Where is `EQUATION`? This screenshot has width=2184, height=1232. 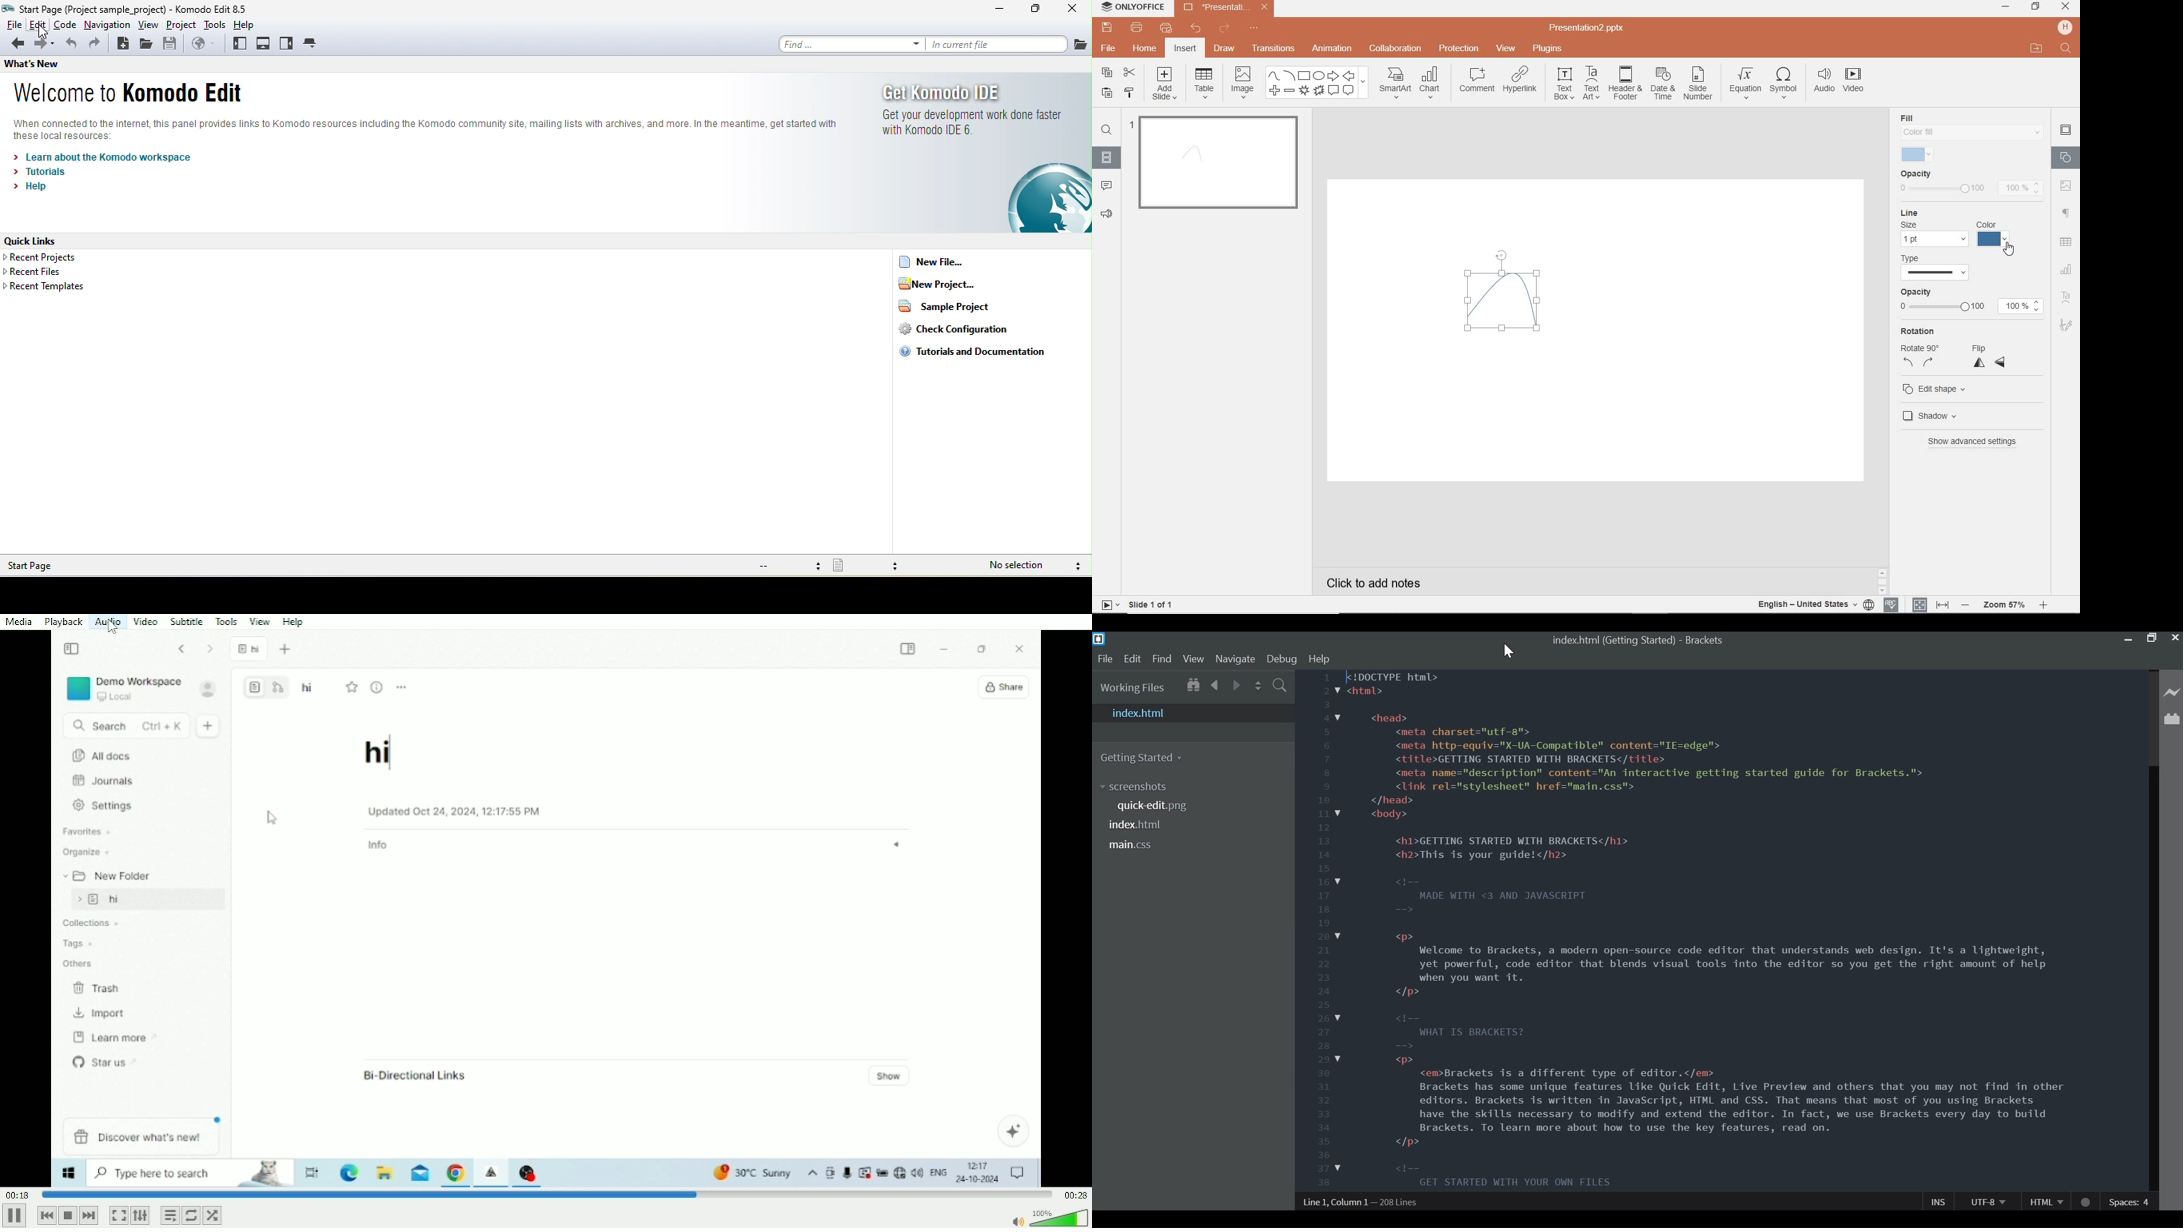 EQUATION is located at coordinates (1745, 82).